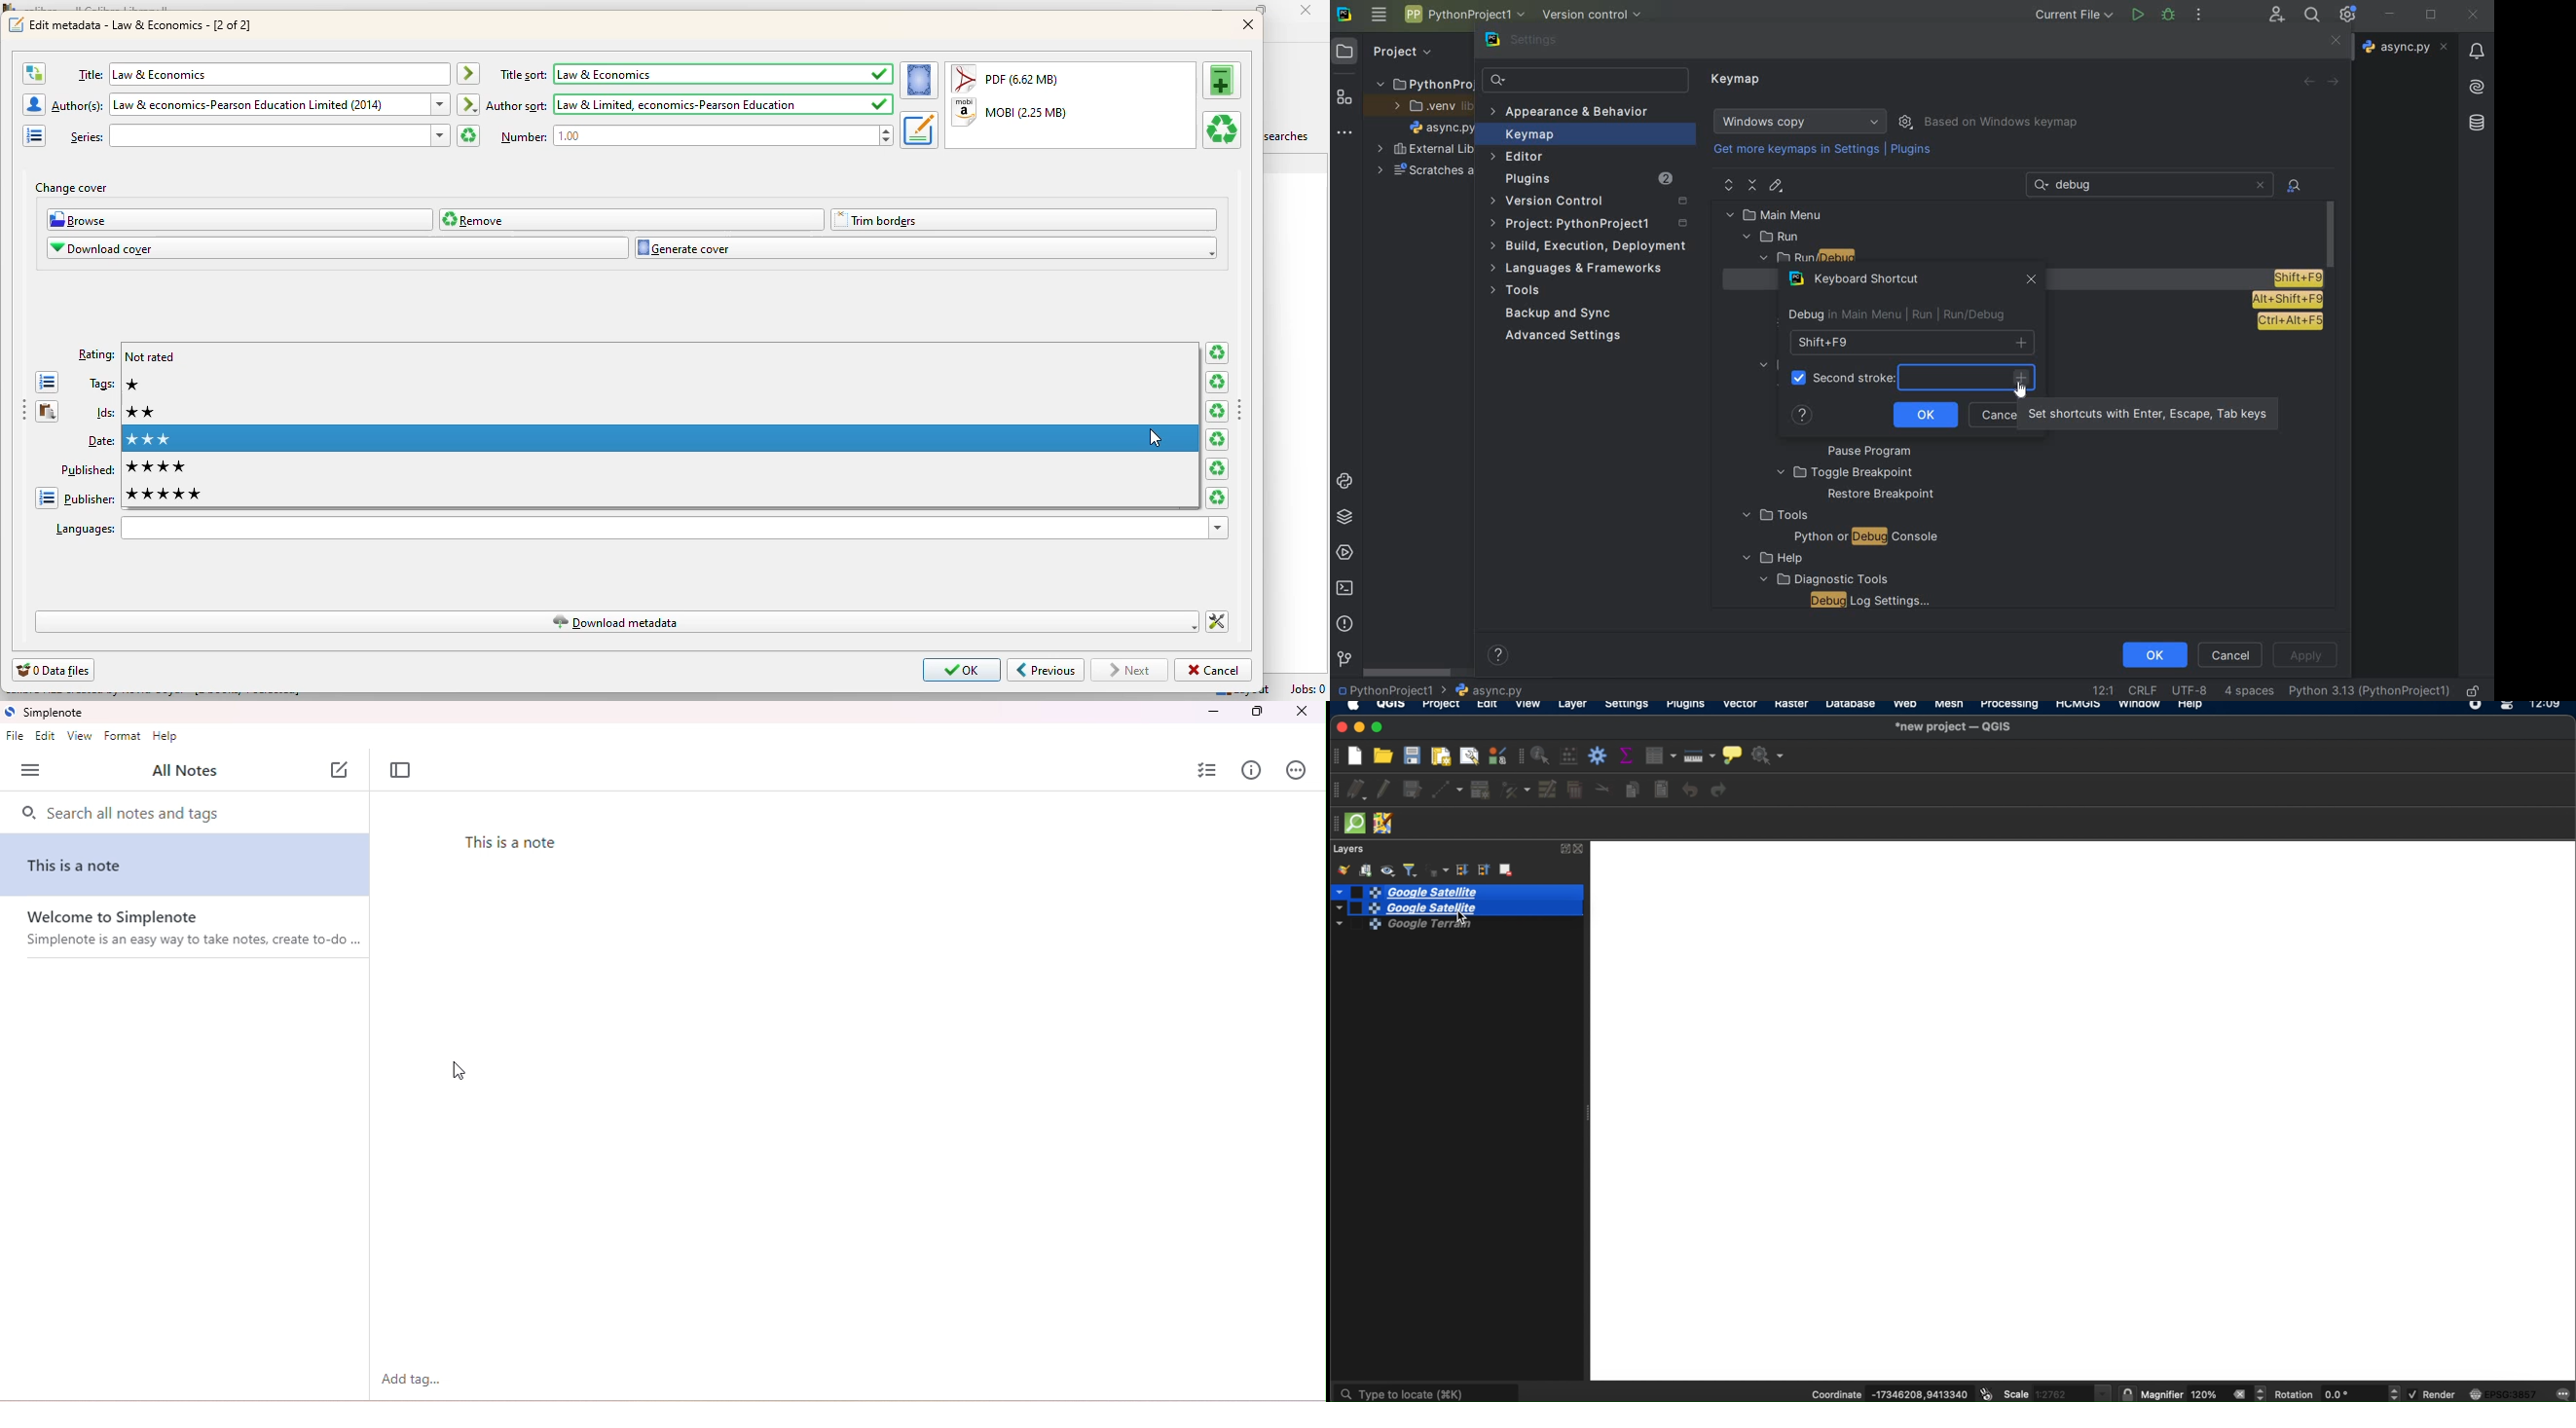 The image size is (2576, 1428). Describe the element at coordinates (1206, 769) in the screenshot. I see `insert checklist` at that location.